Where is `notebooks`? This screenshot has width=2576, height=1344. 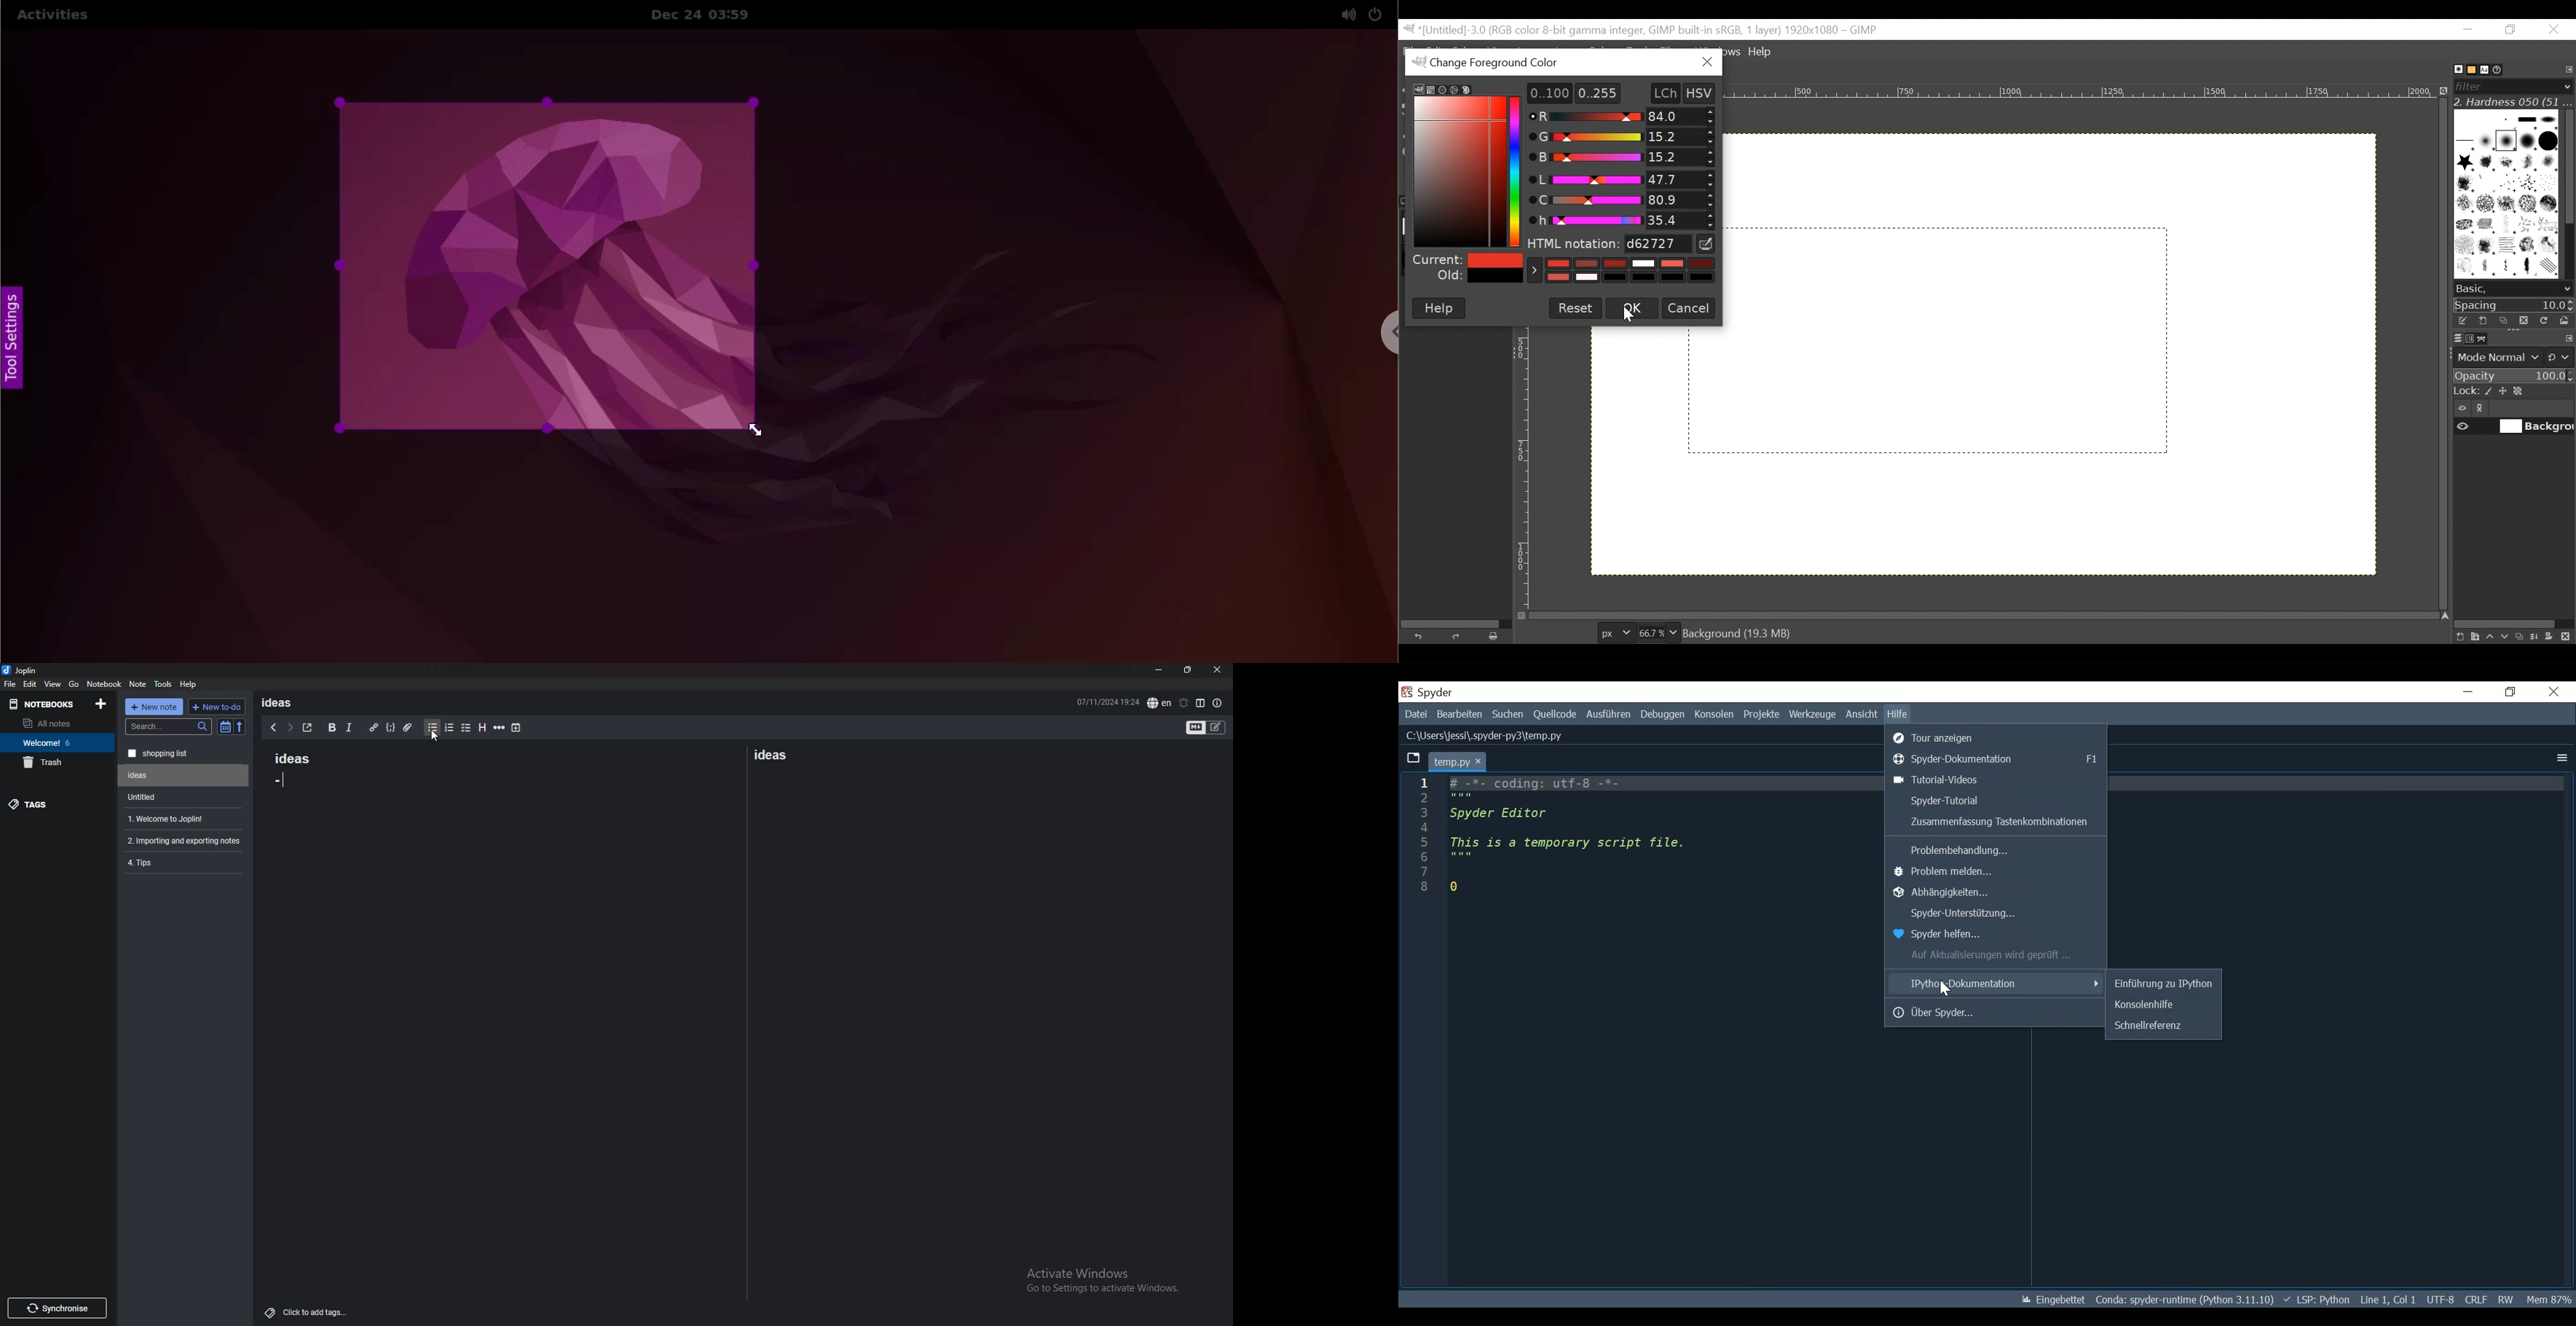 notebooks is located at coordinates (46, 703).